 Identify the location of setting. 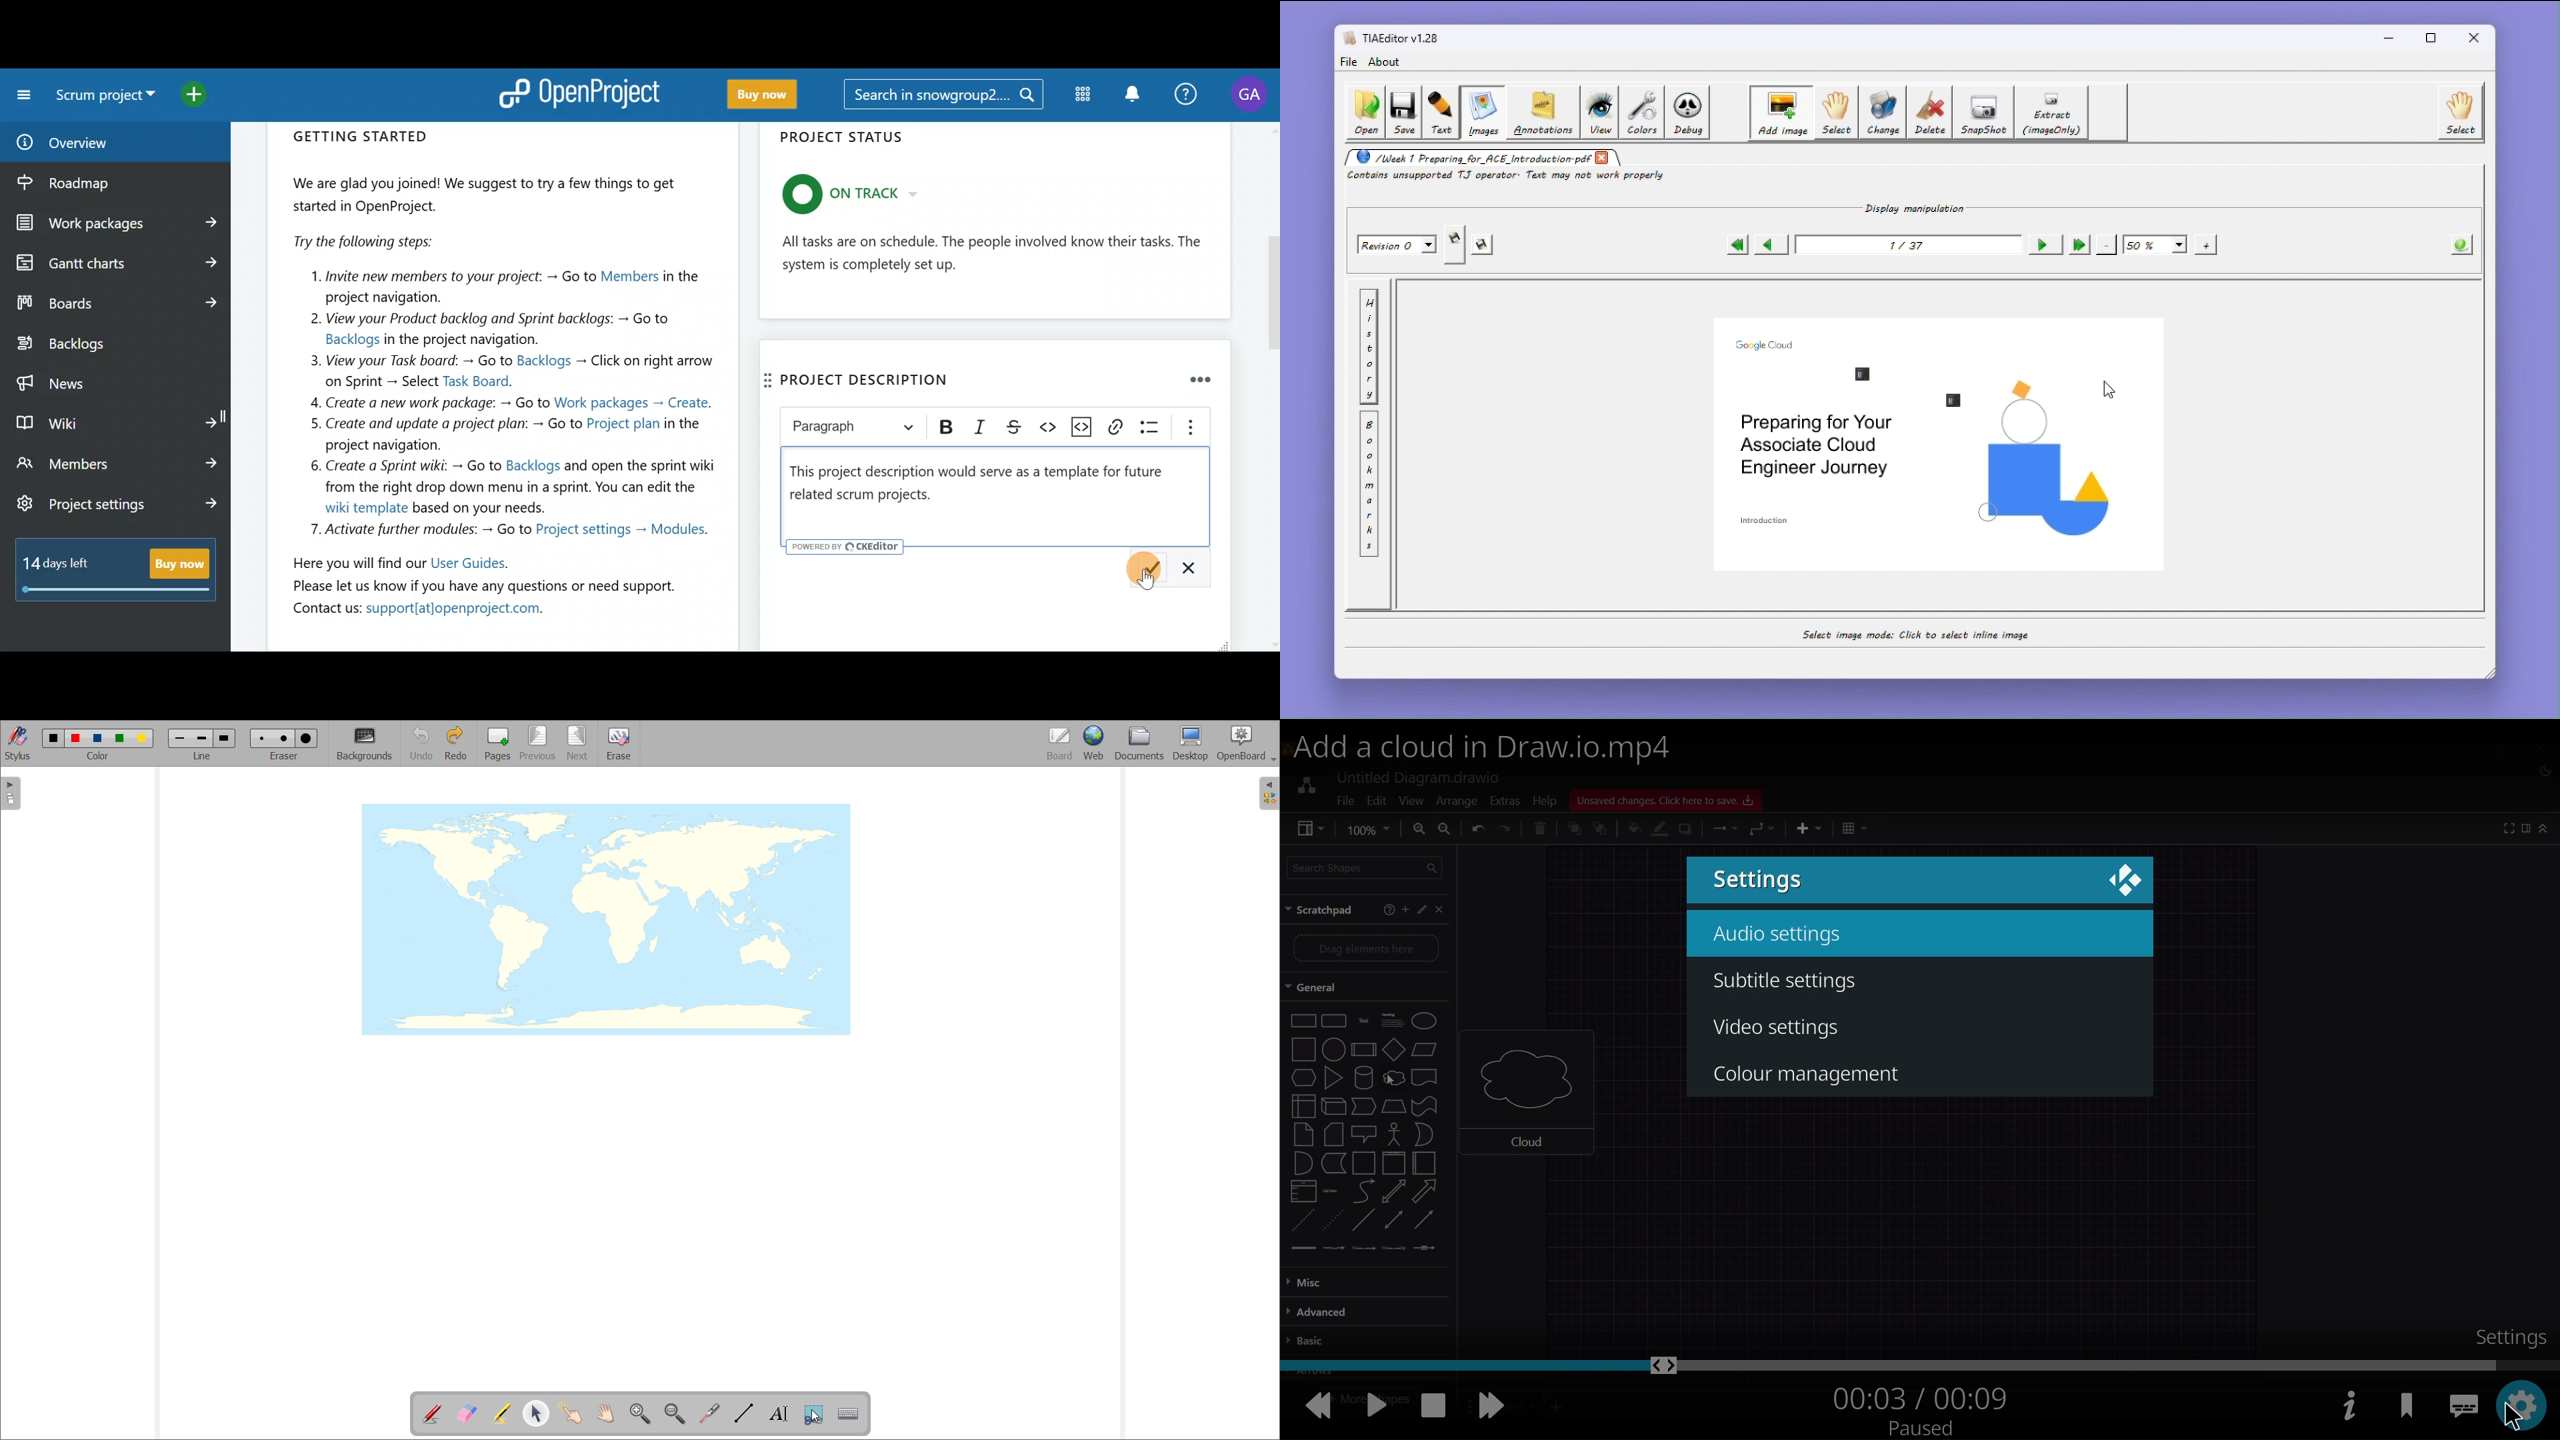
(2525, 1401).